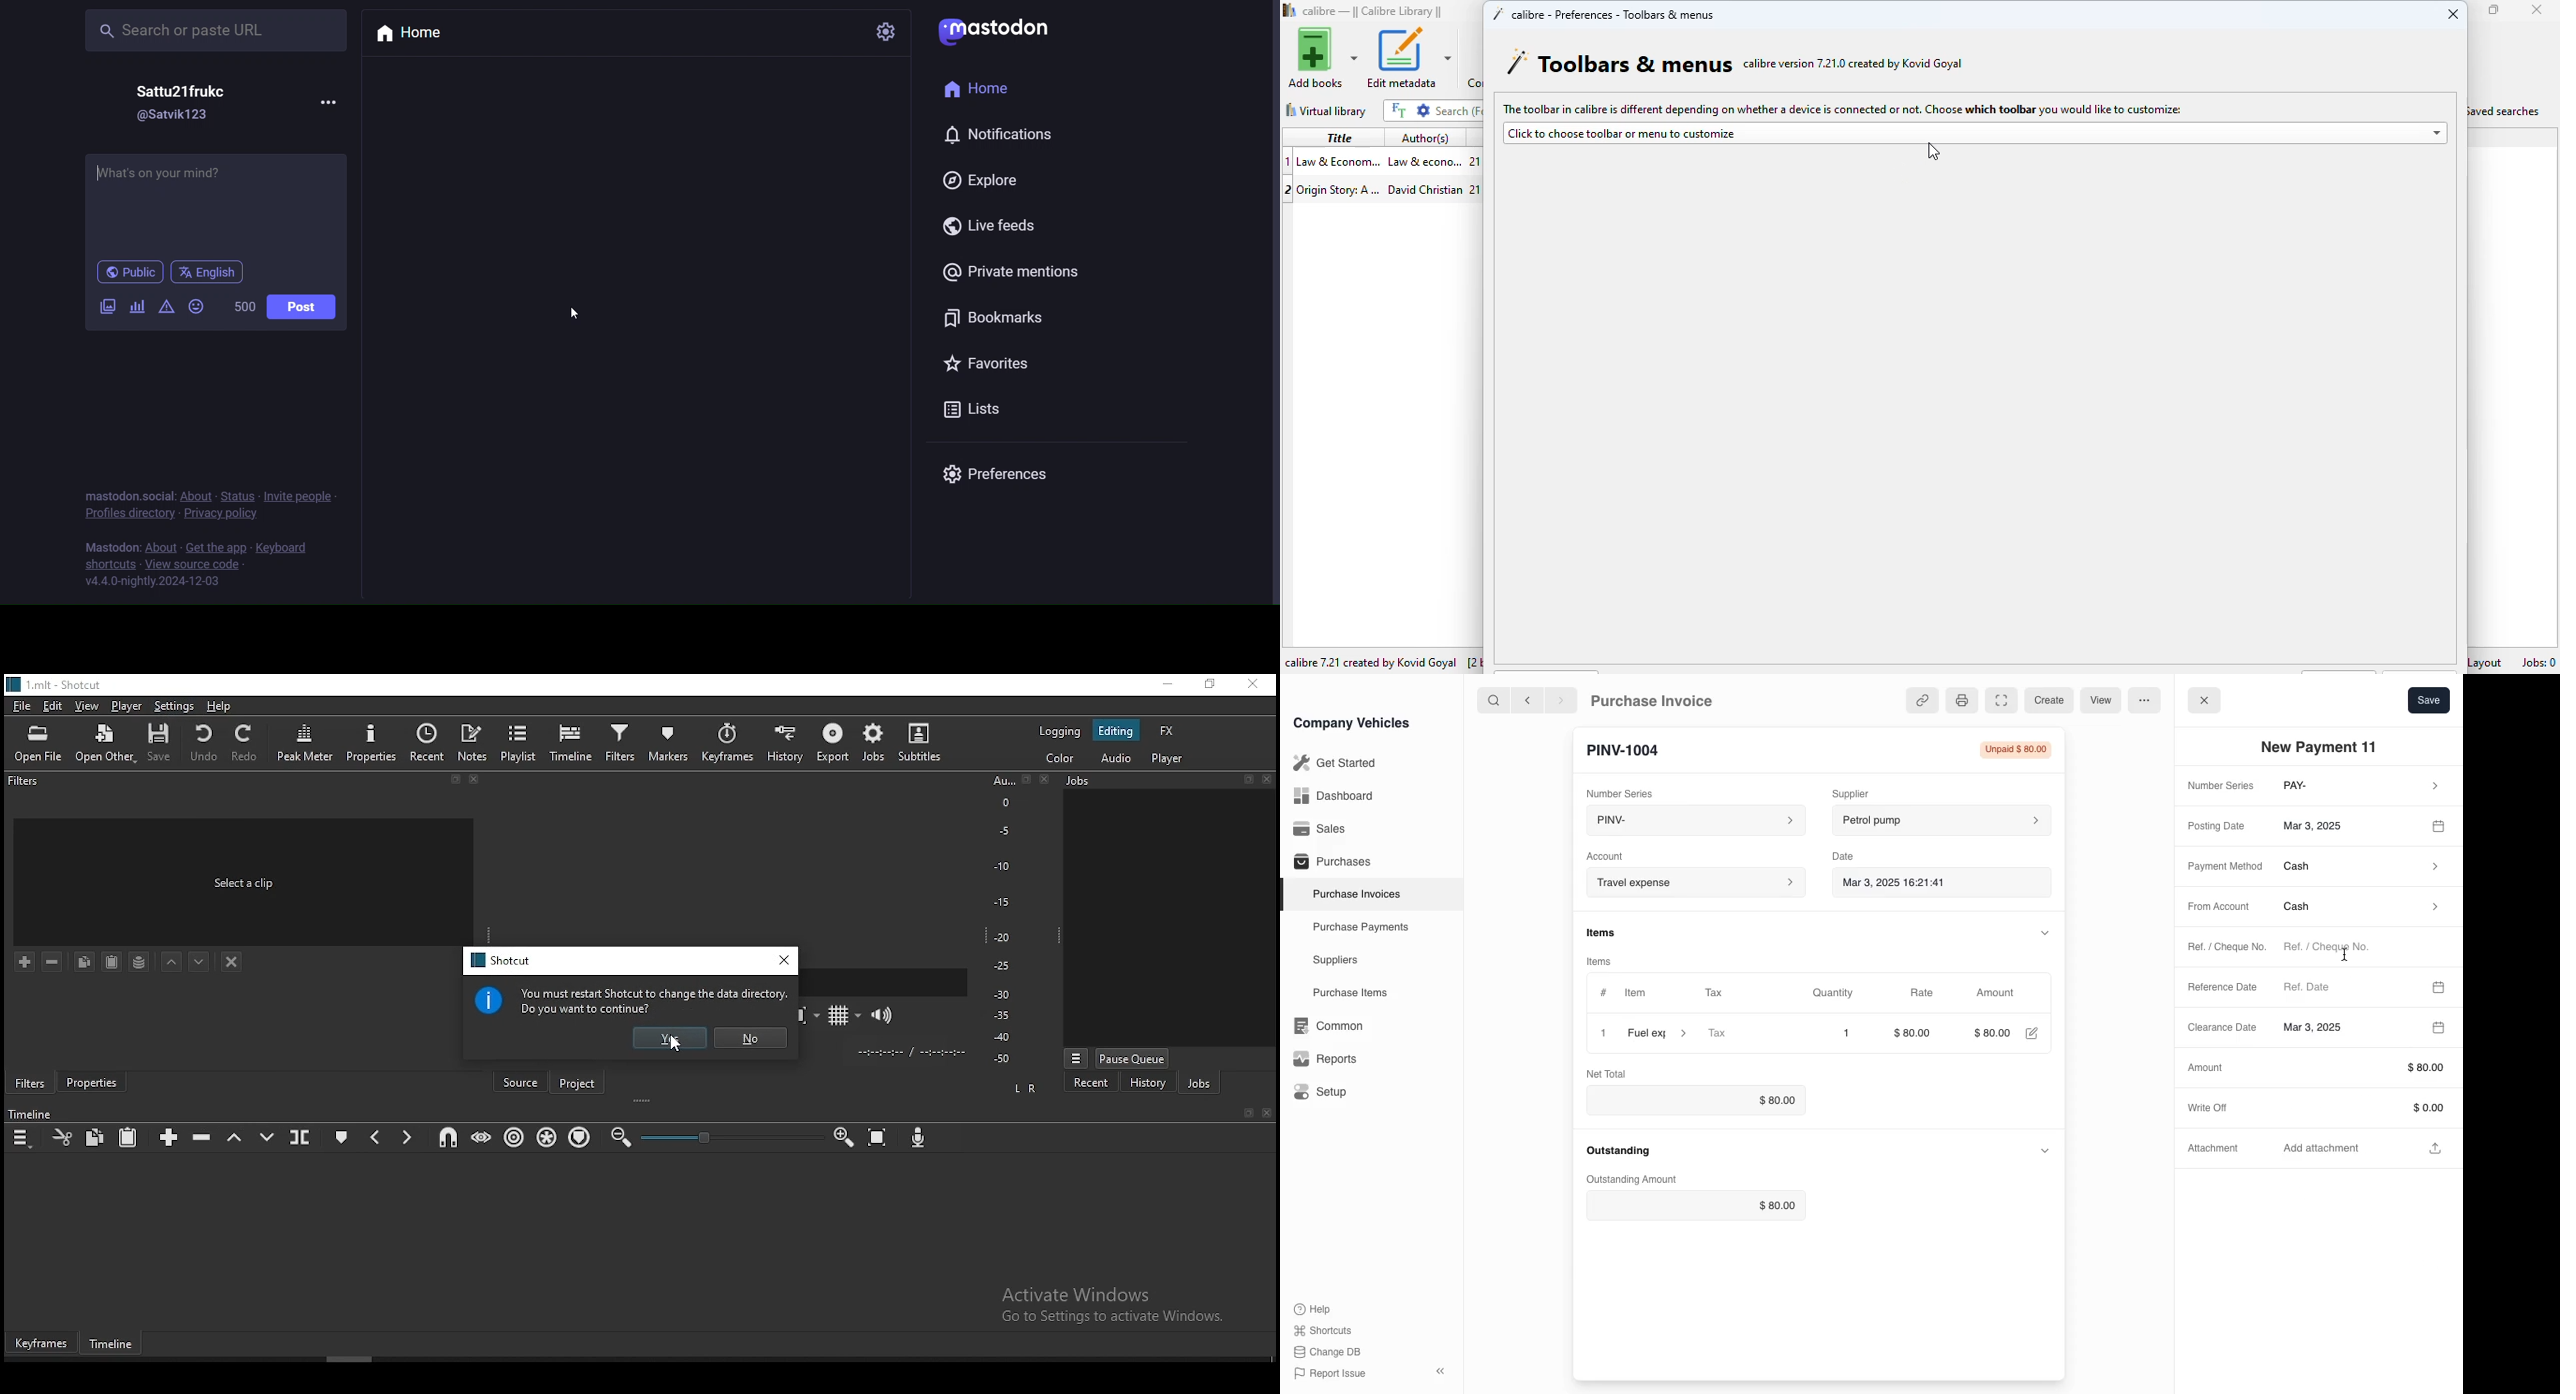  I want to click on edit, so click(2031, 1035).